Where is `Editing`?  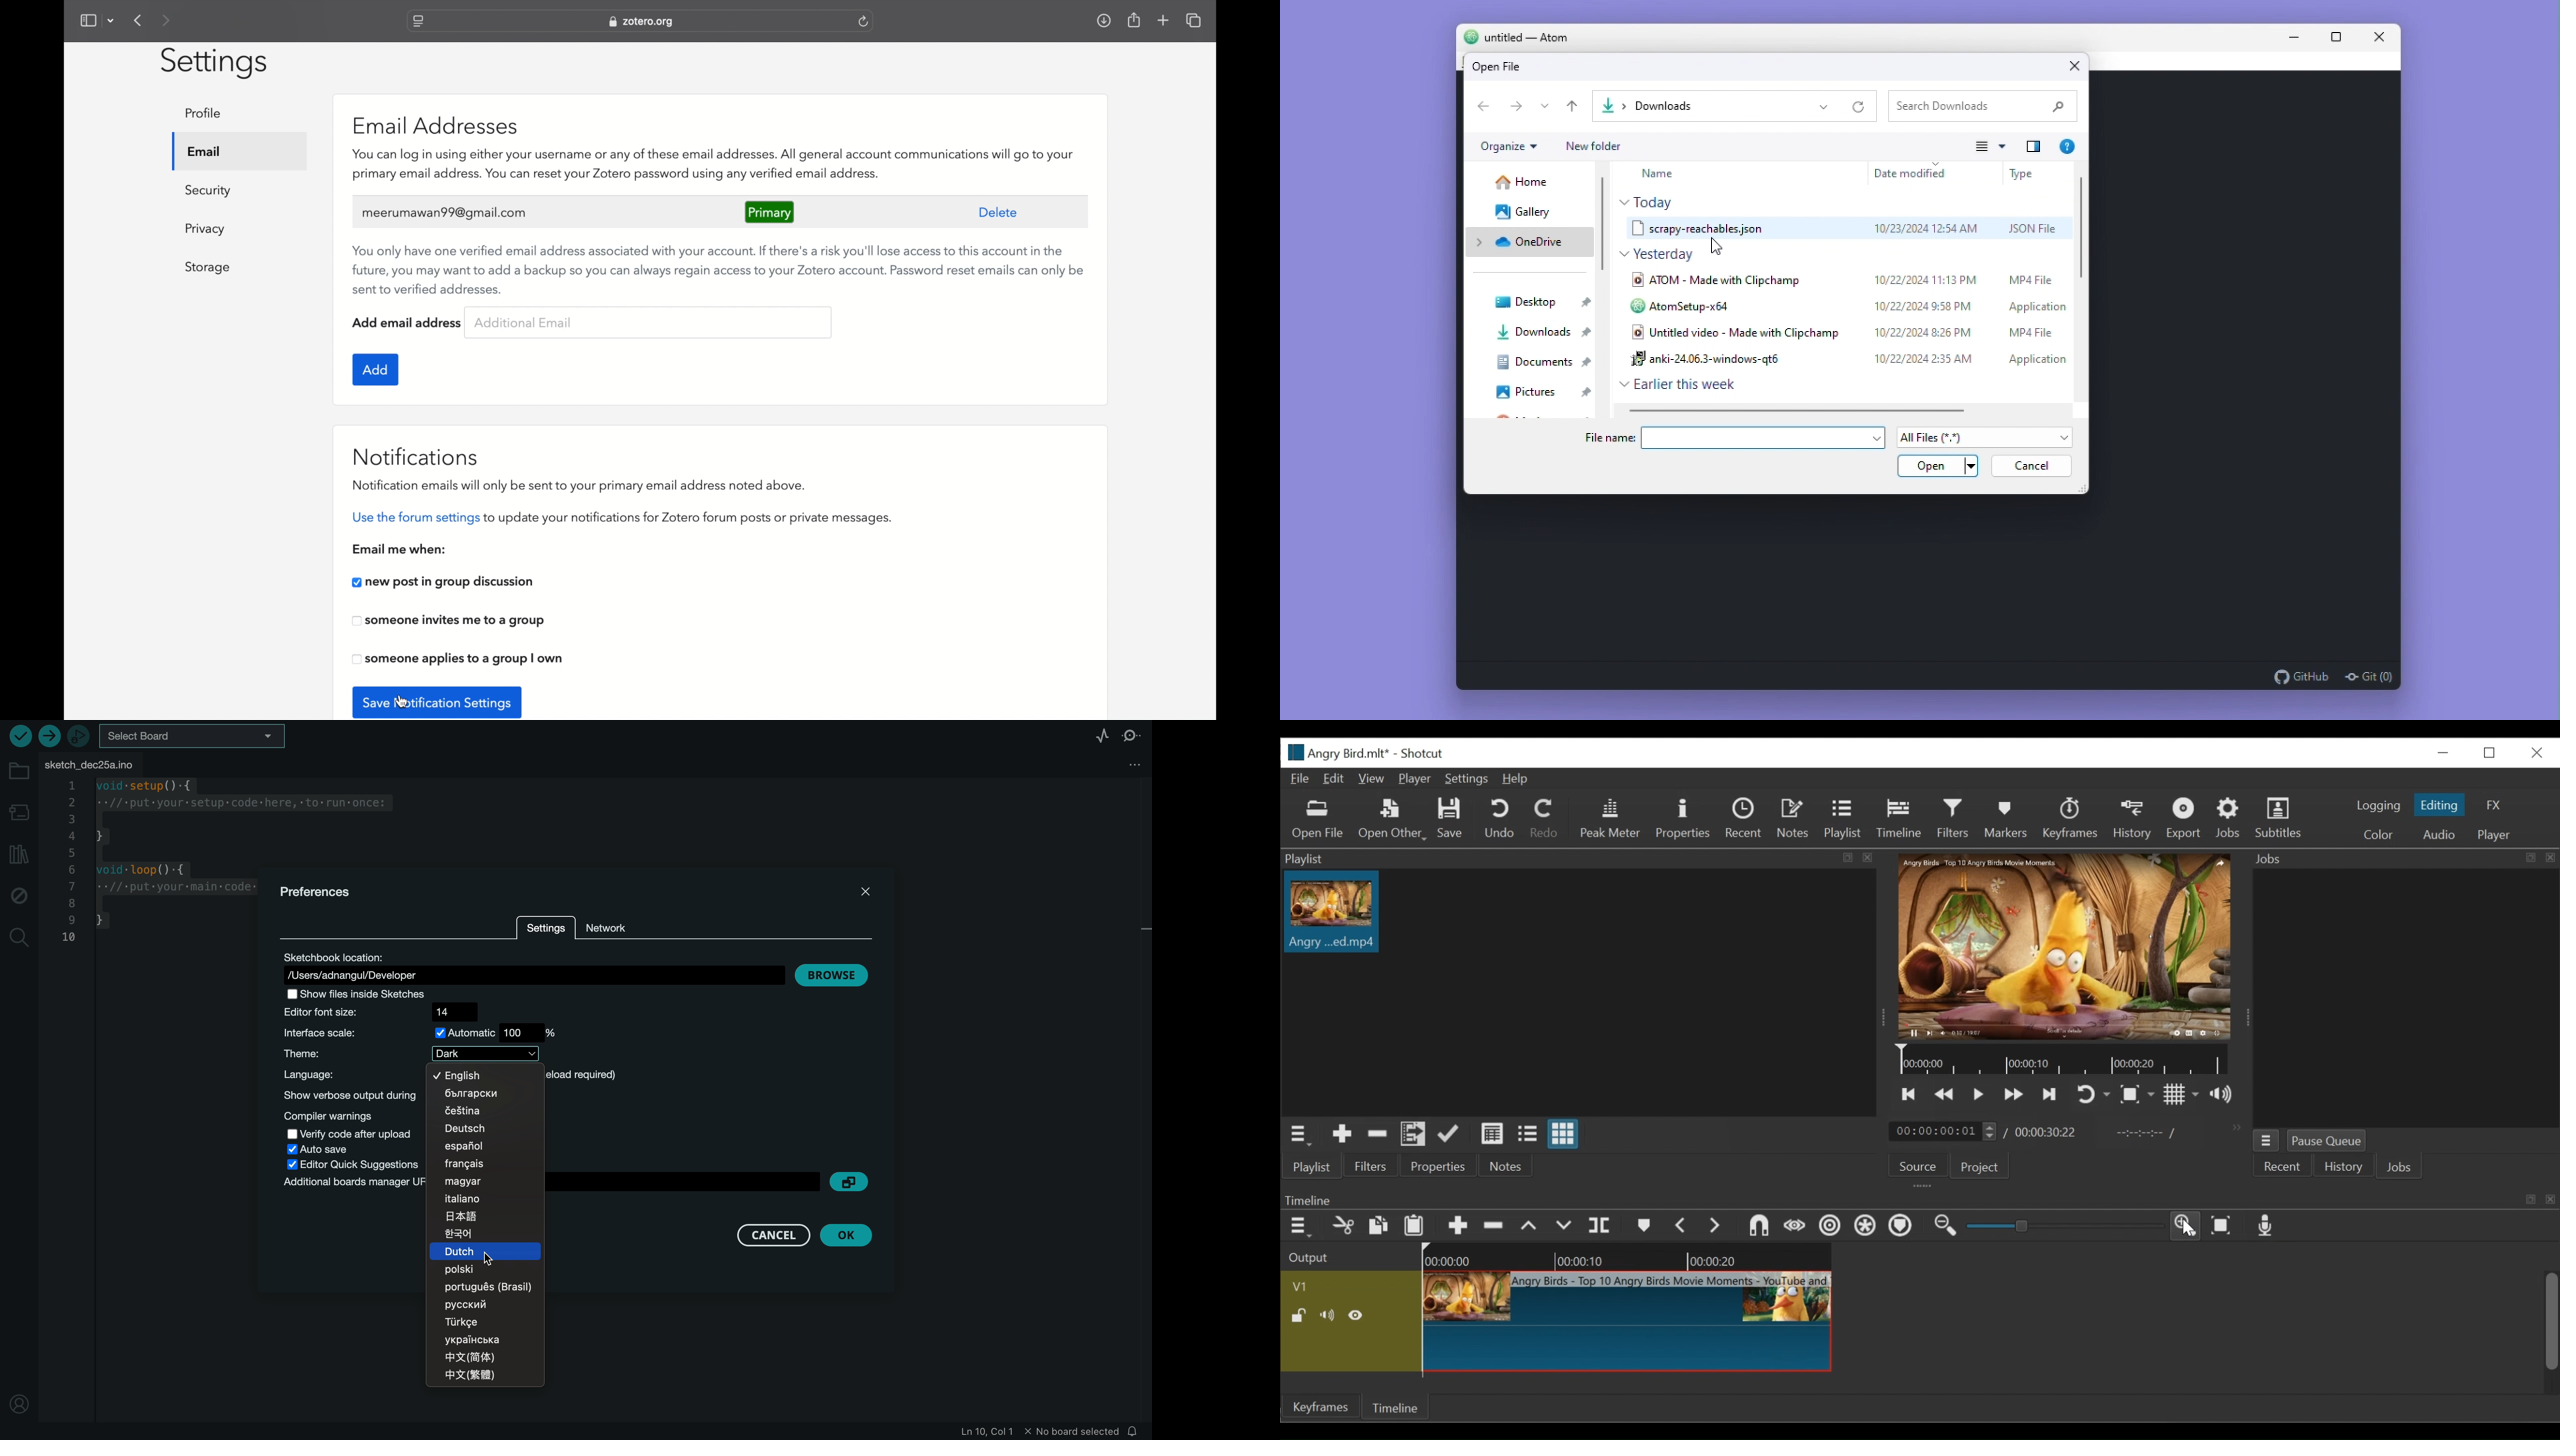
Editing is located at coordinates (2439, 805).